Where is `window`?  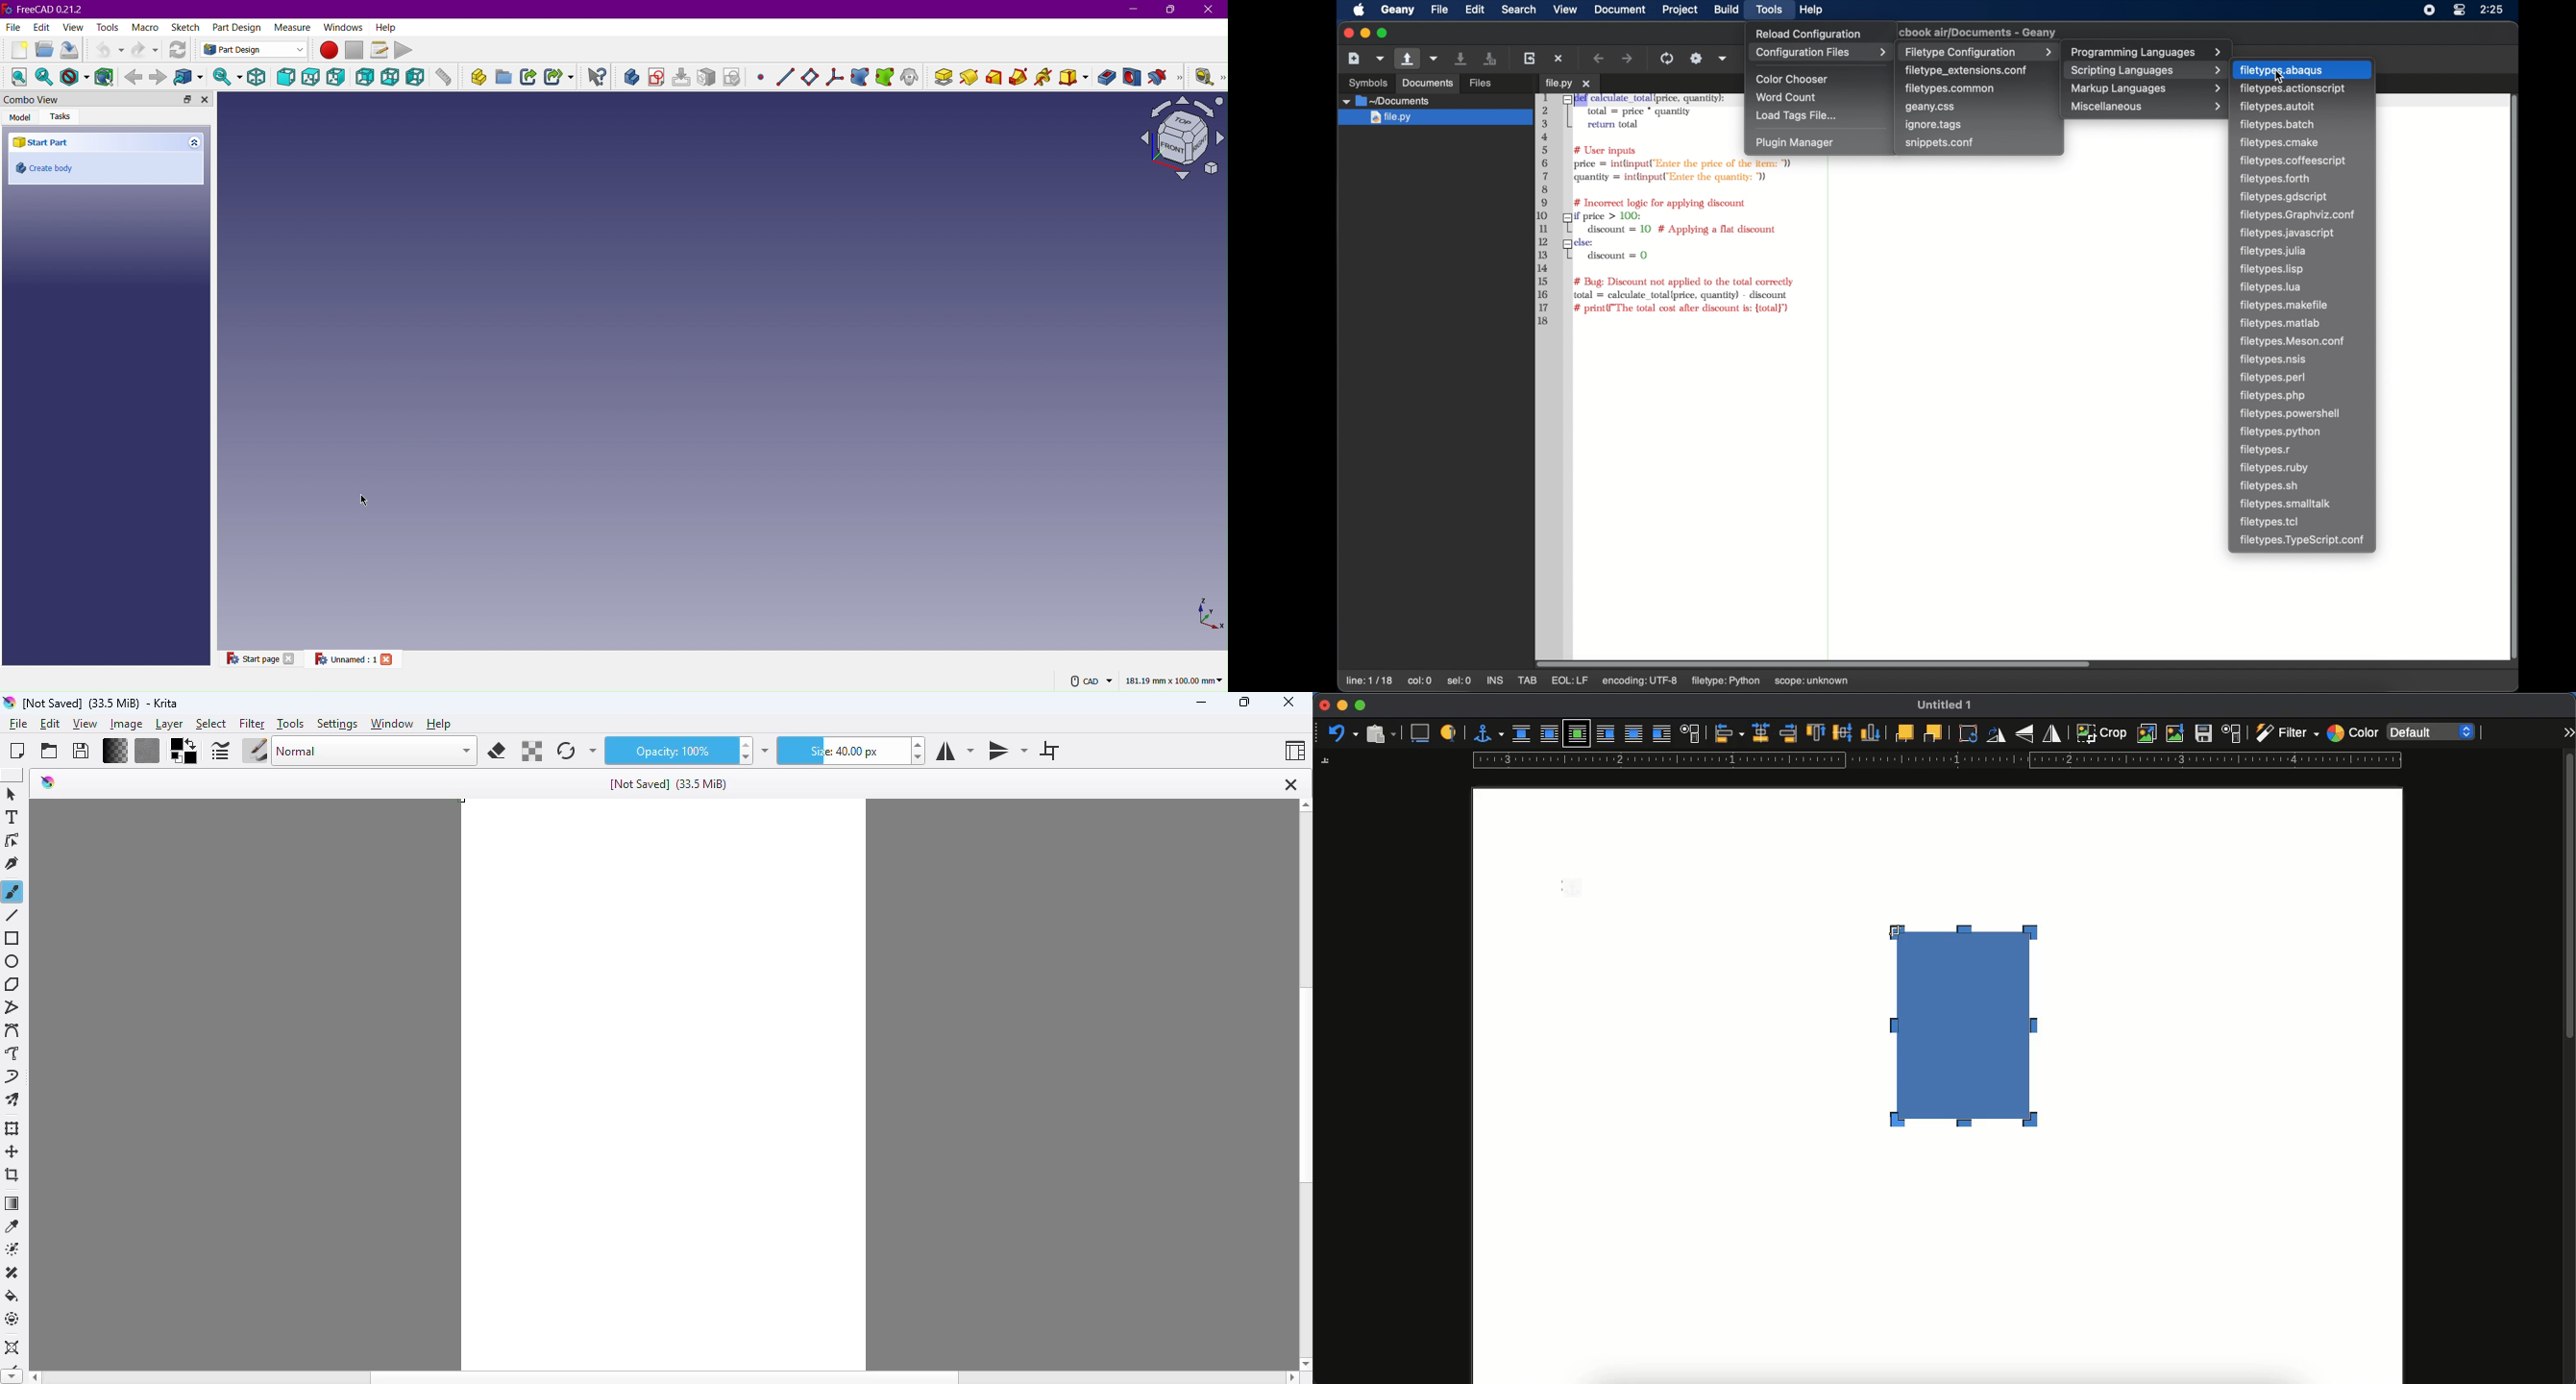
window is located at coordinates (394, 723).